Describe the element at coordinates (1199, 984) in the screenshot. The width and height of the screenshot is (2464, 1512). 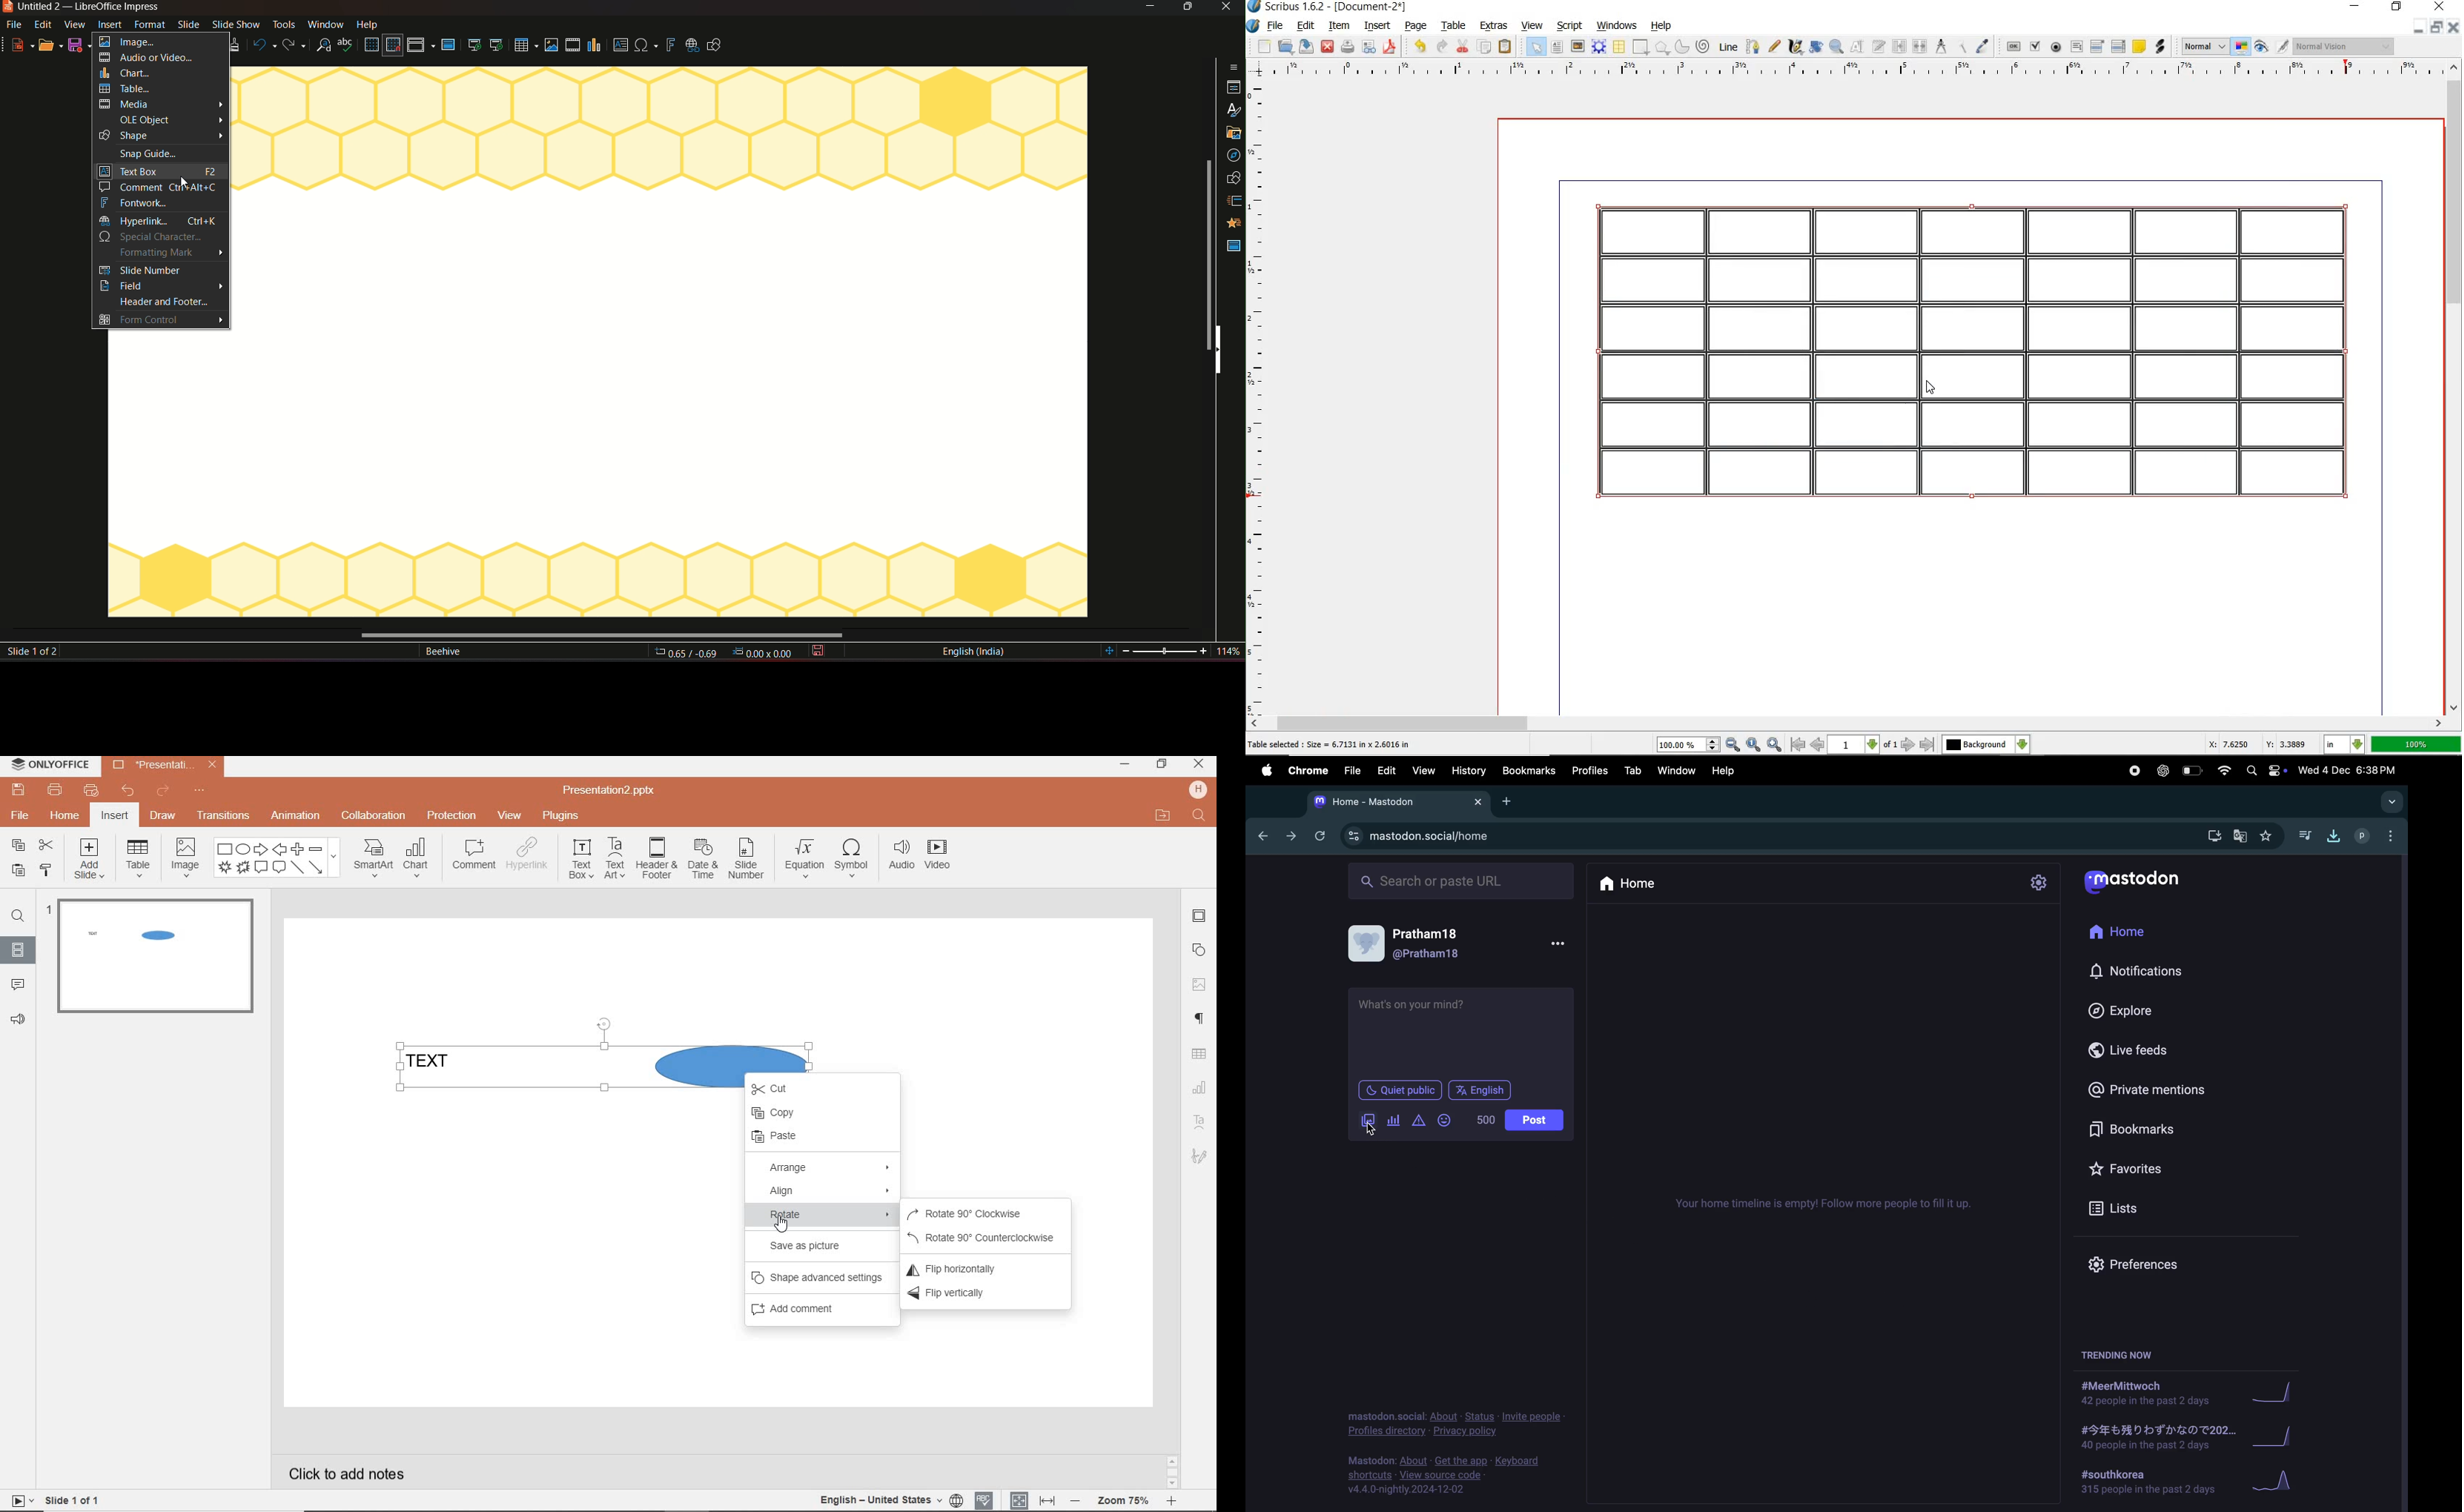
I see `IMAGE SETTINGS` at that location.